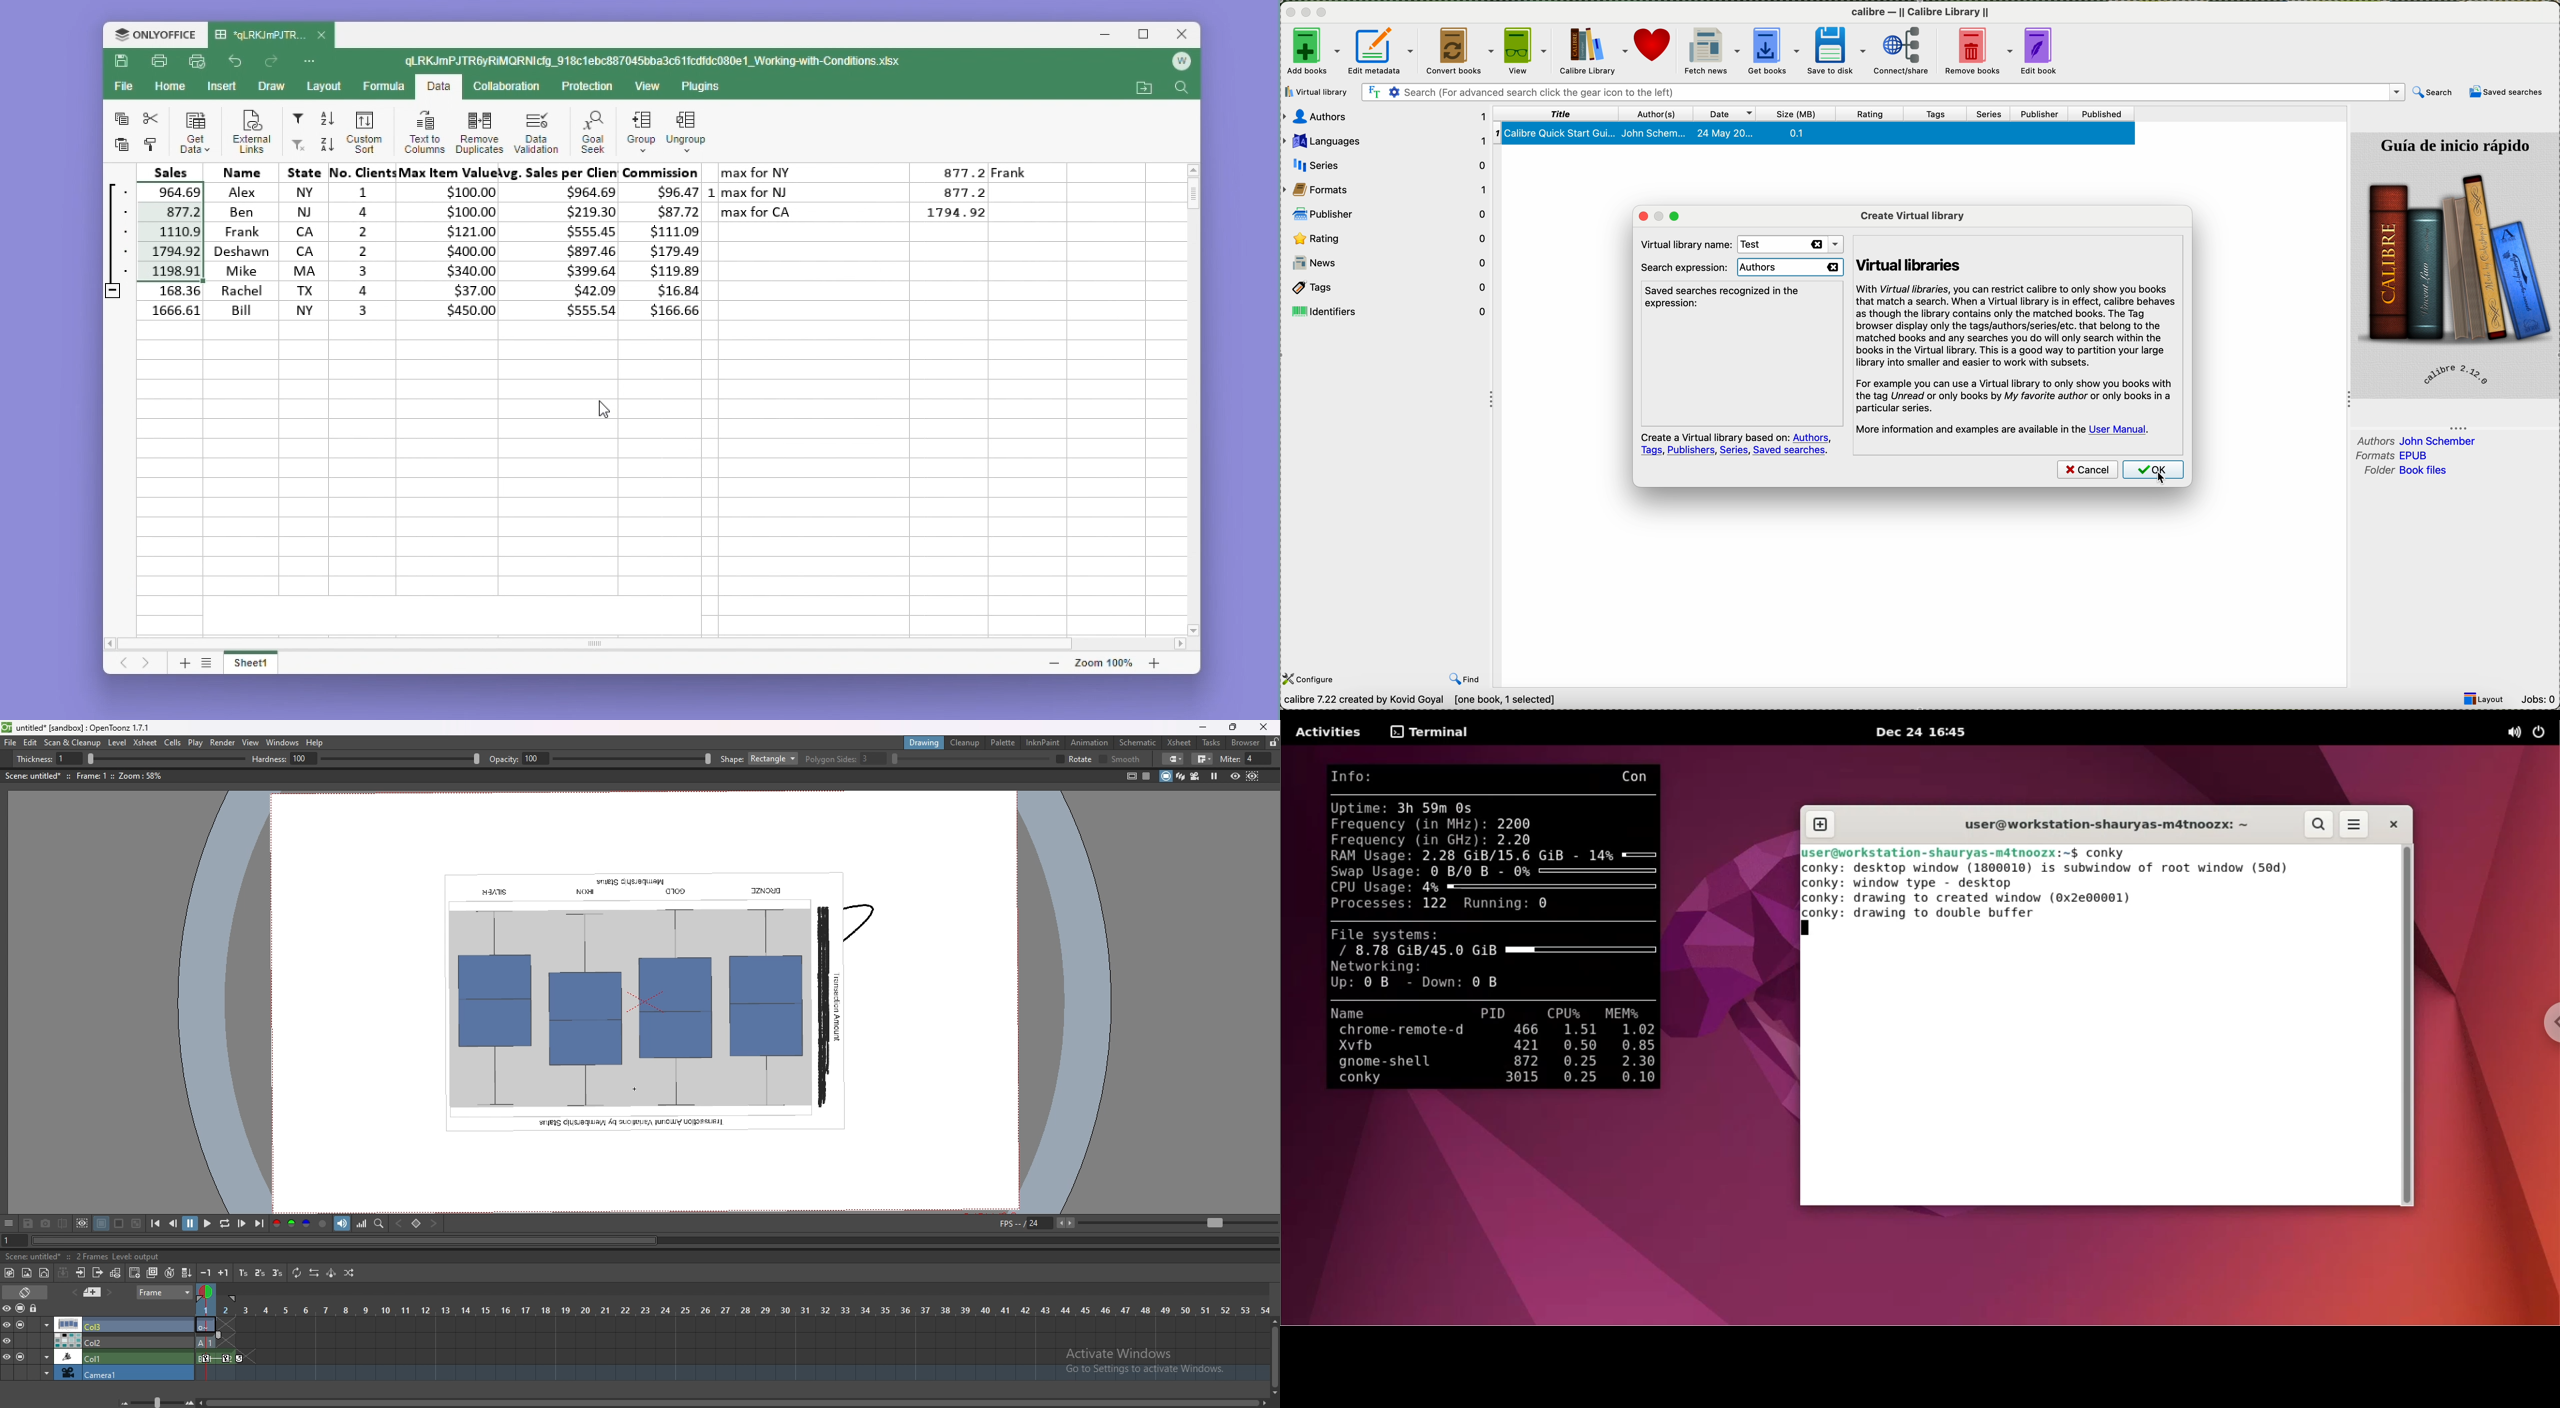 The width and height of the screenshot is (2576, 1428). What do you see at coordinates (1786, 245) in the screenshot?
I see `test name` at bounding box center [1786, 245].